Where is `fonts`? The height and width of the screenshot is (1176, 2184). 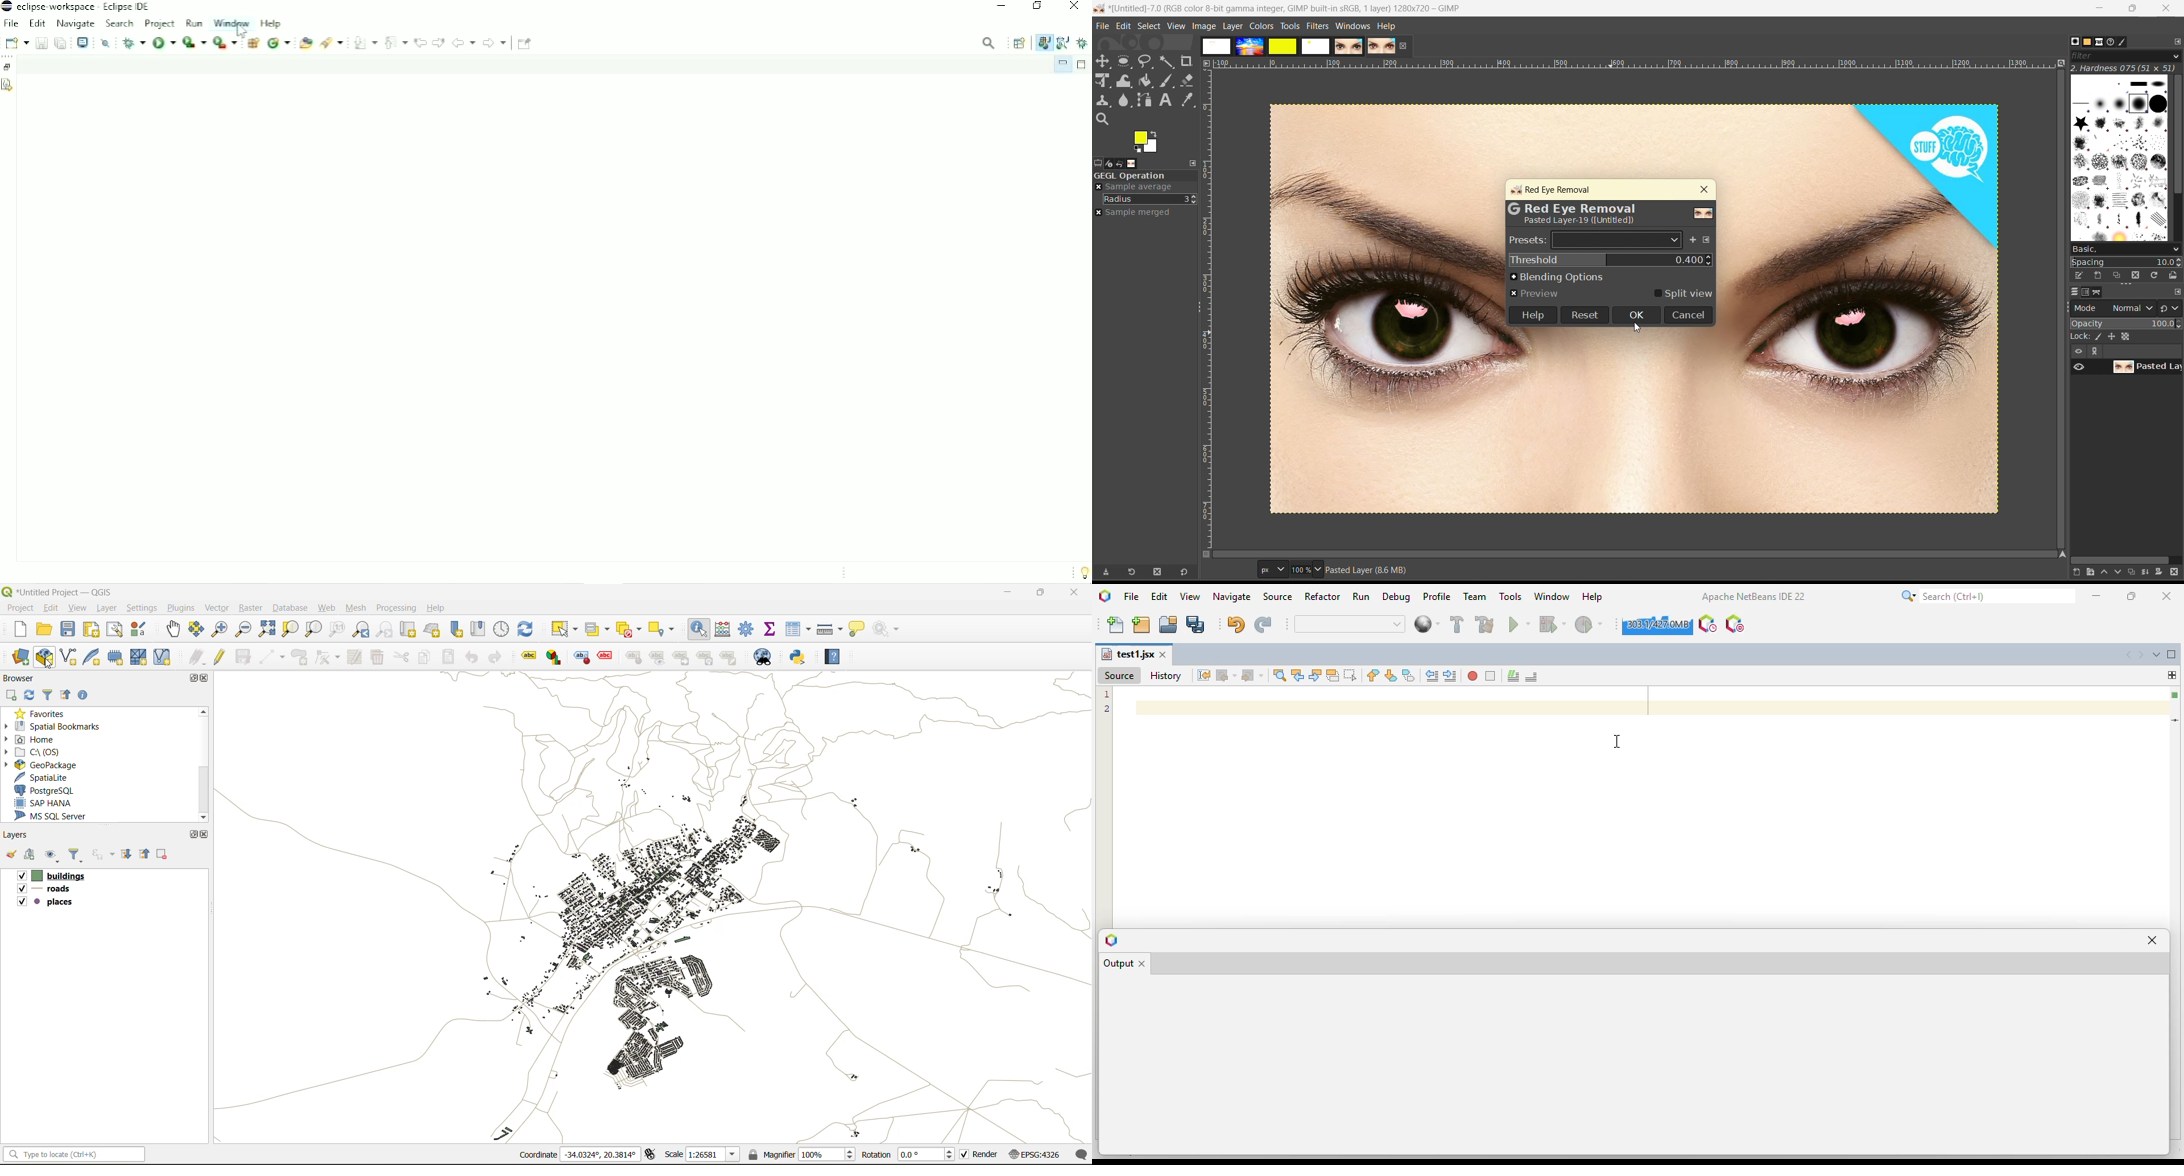 fonts is located at coordinates (2097, 42).